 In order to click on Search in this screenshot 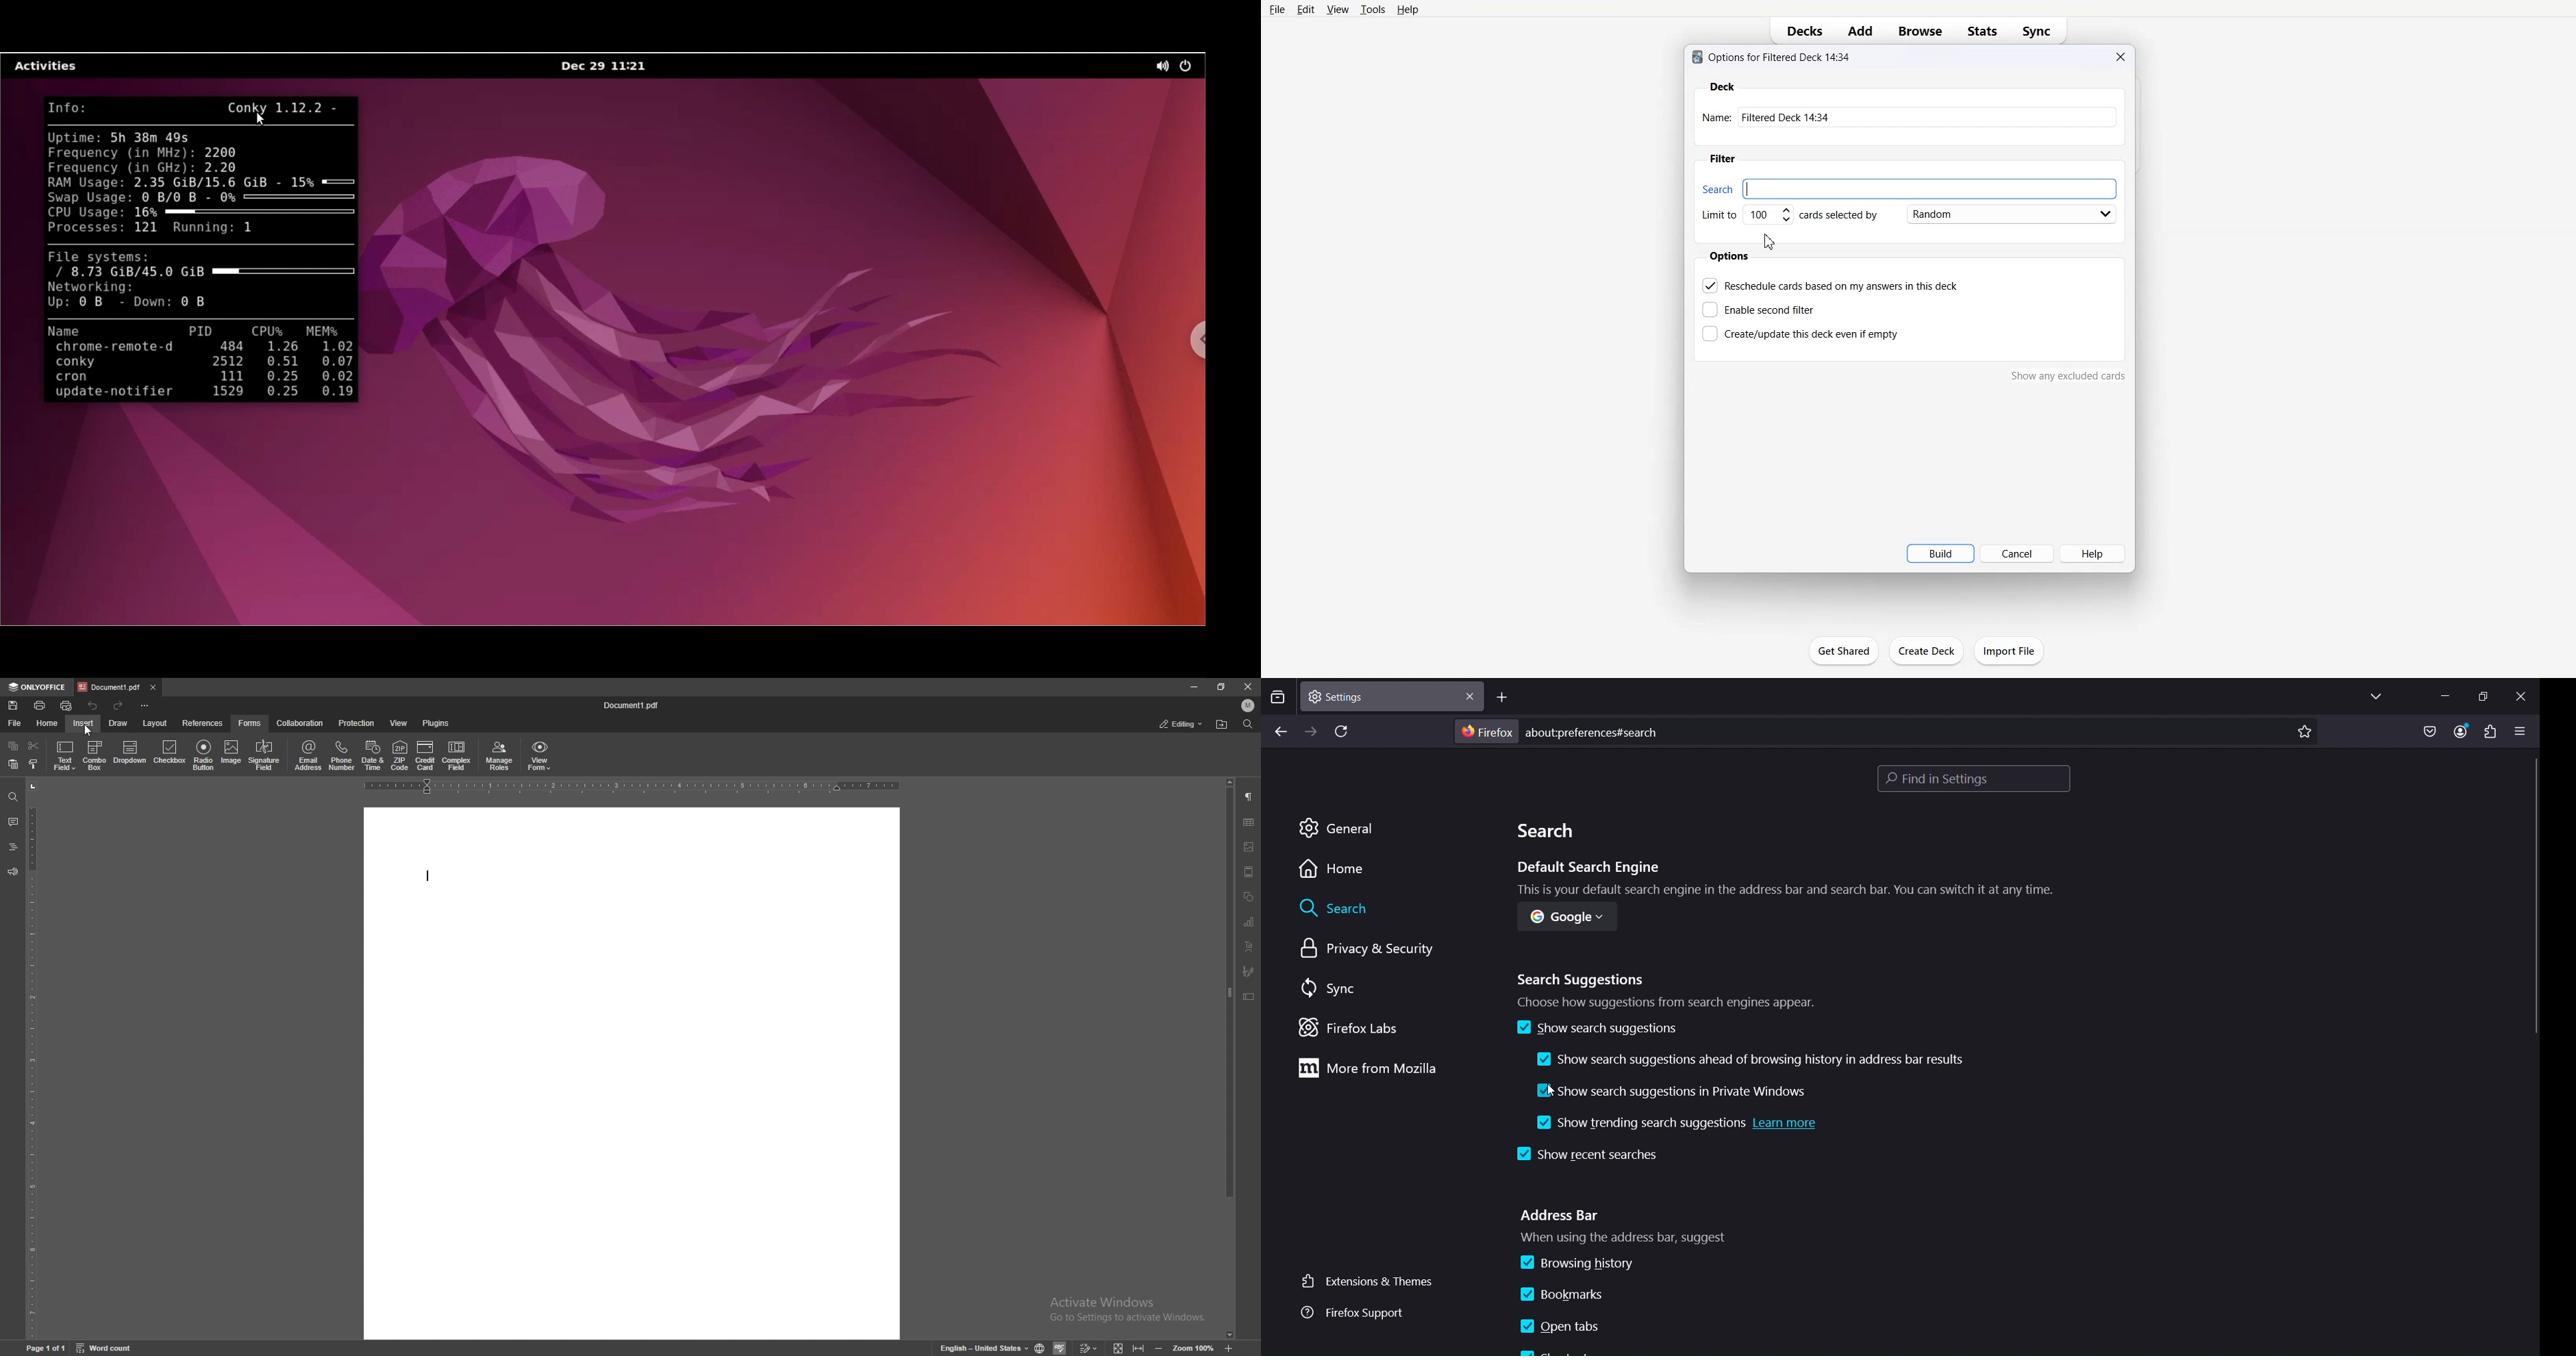, I will do `click(1910, 188)`.